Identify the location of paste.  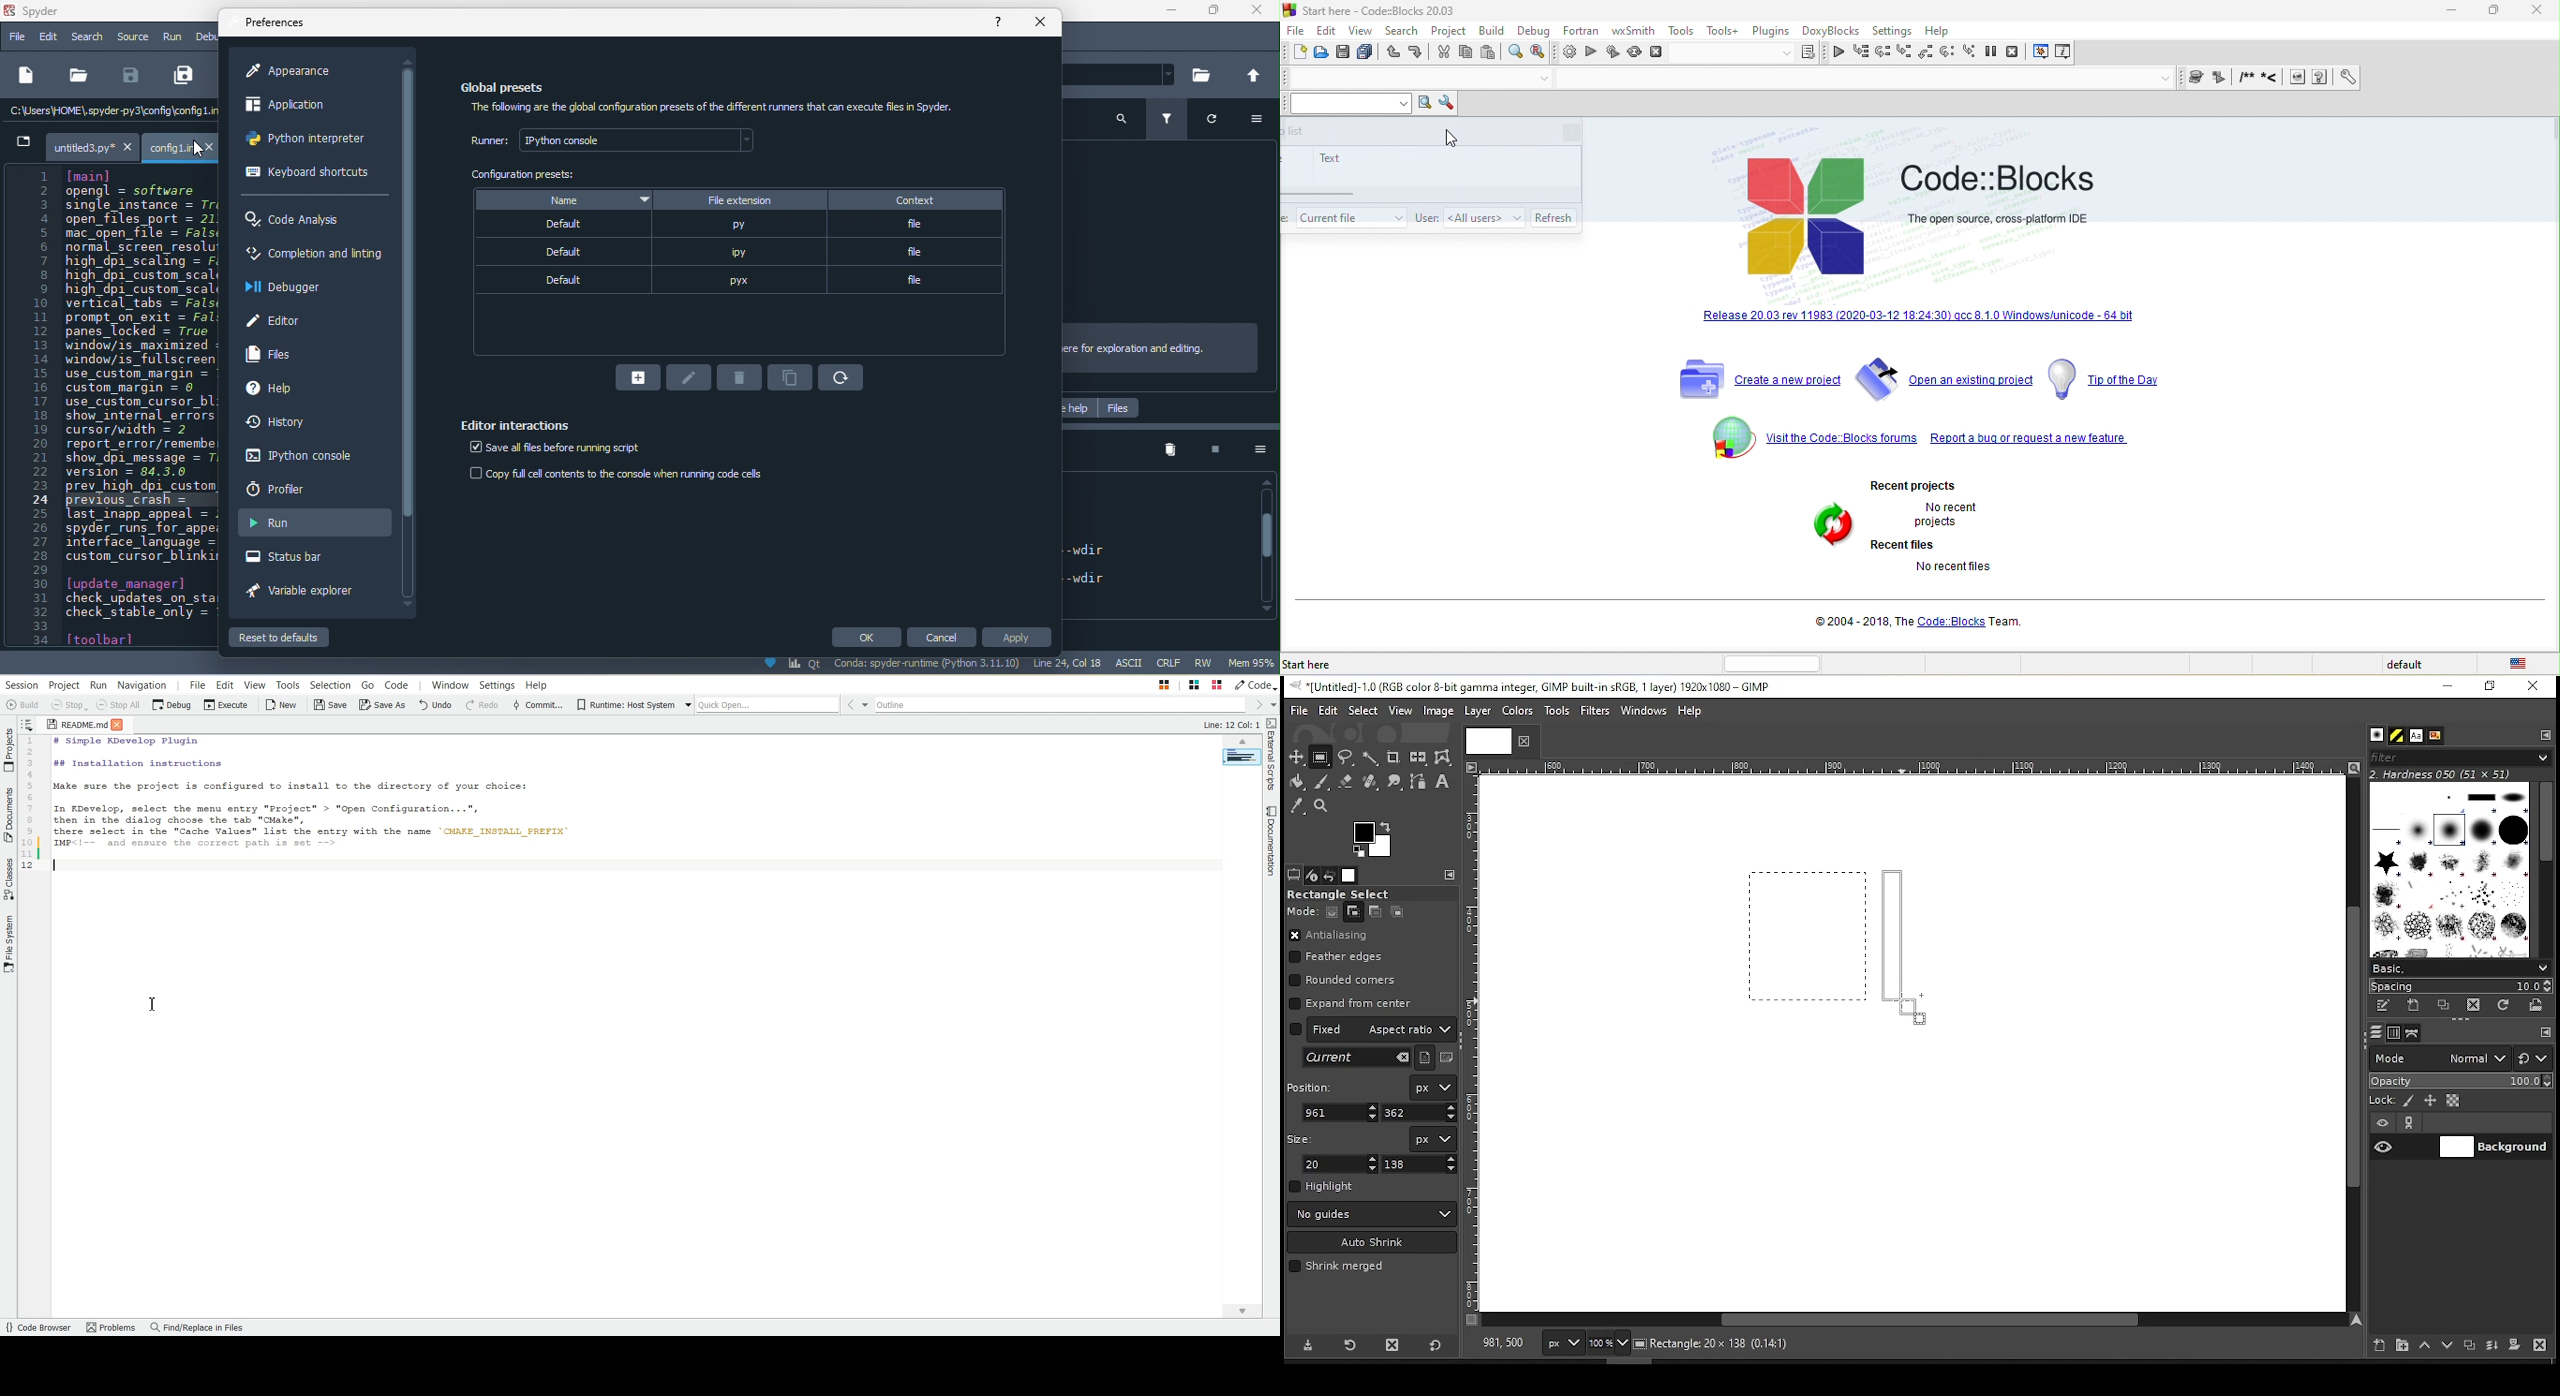
(1489, 53).